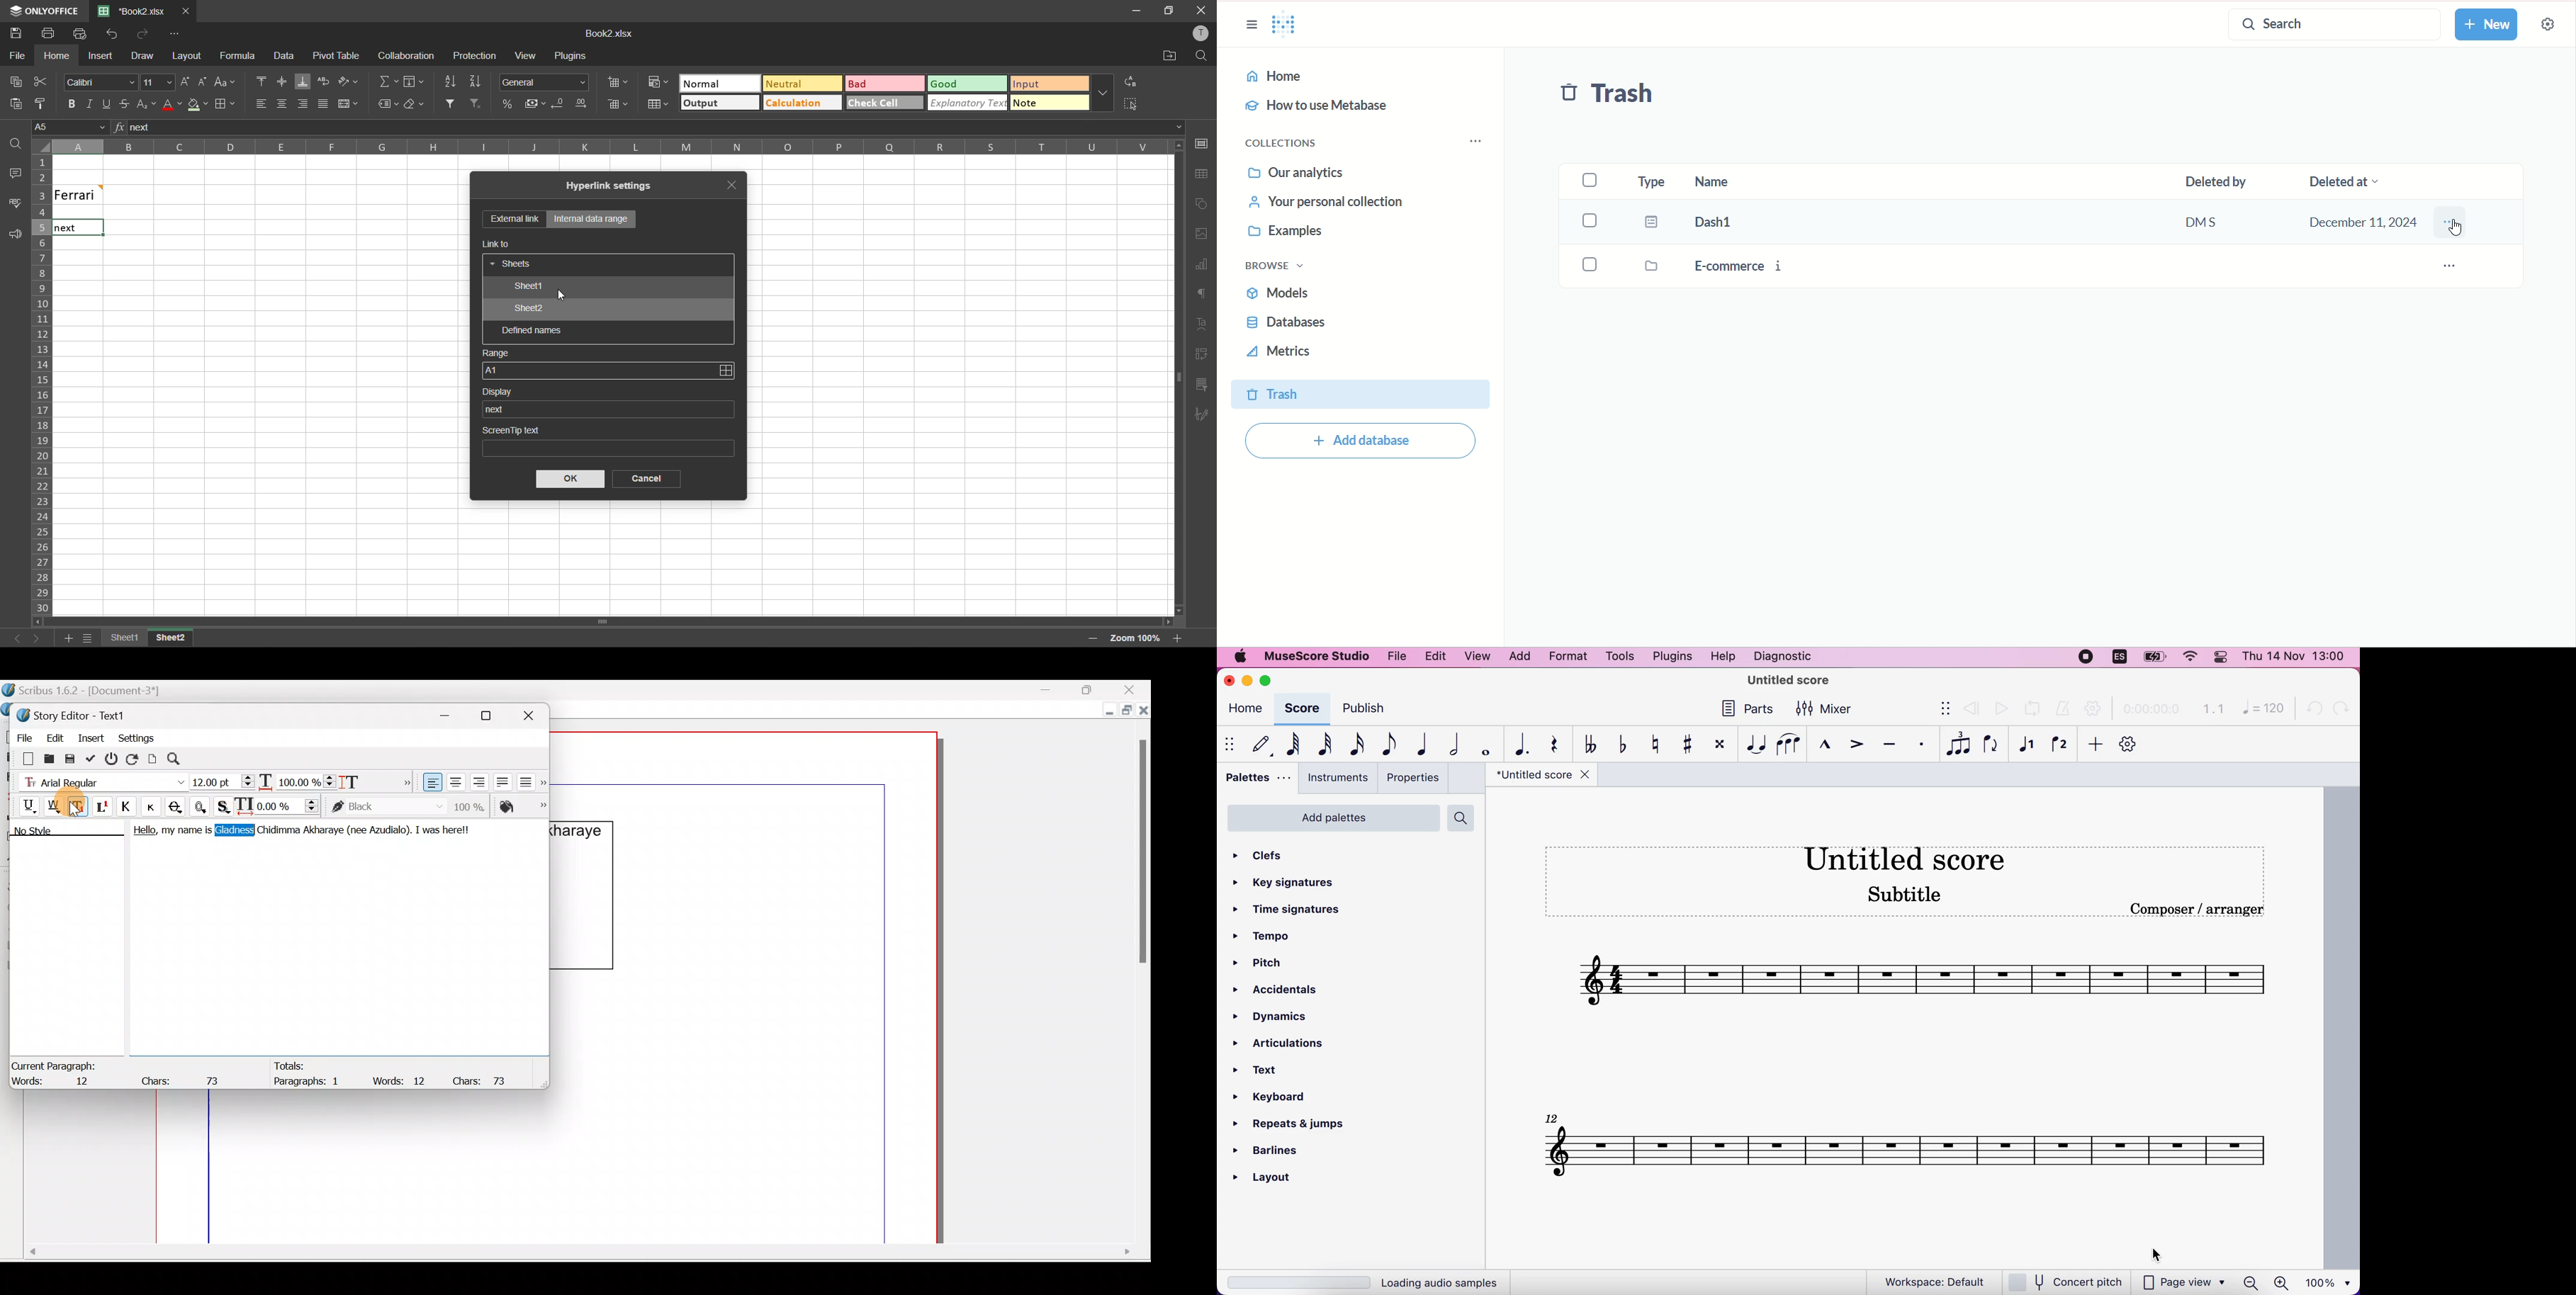  Describe the element at coordinates (477, 56) in the screenshot. I see `protection` at that location.